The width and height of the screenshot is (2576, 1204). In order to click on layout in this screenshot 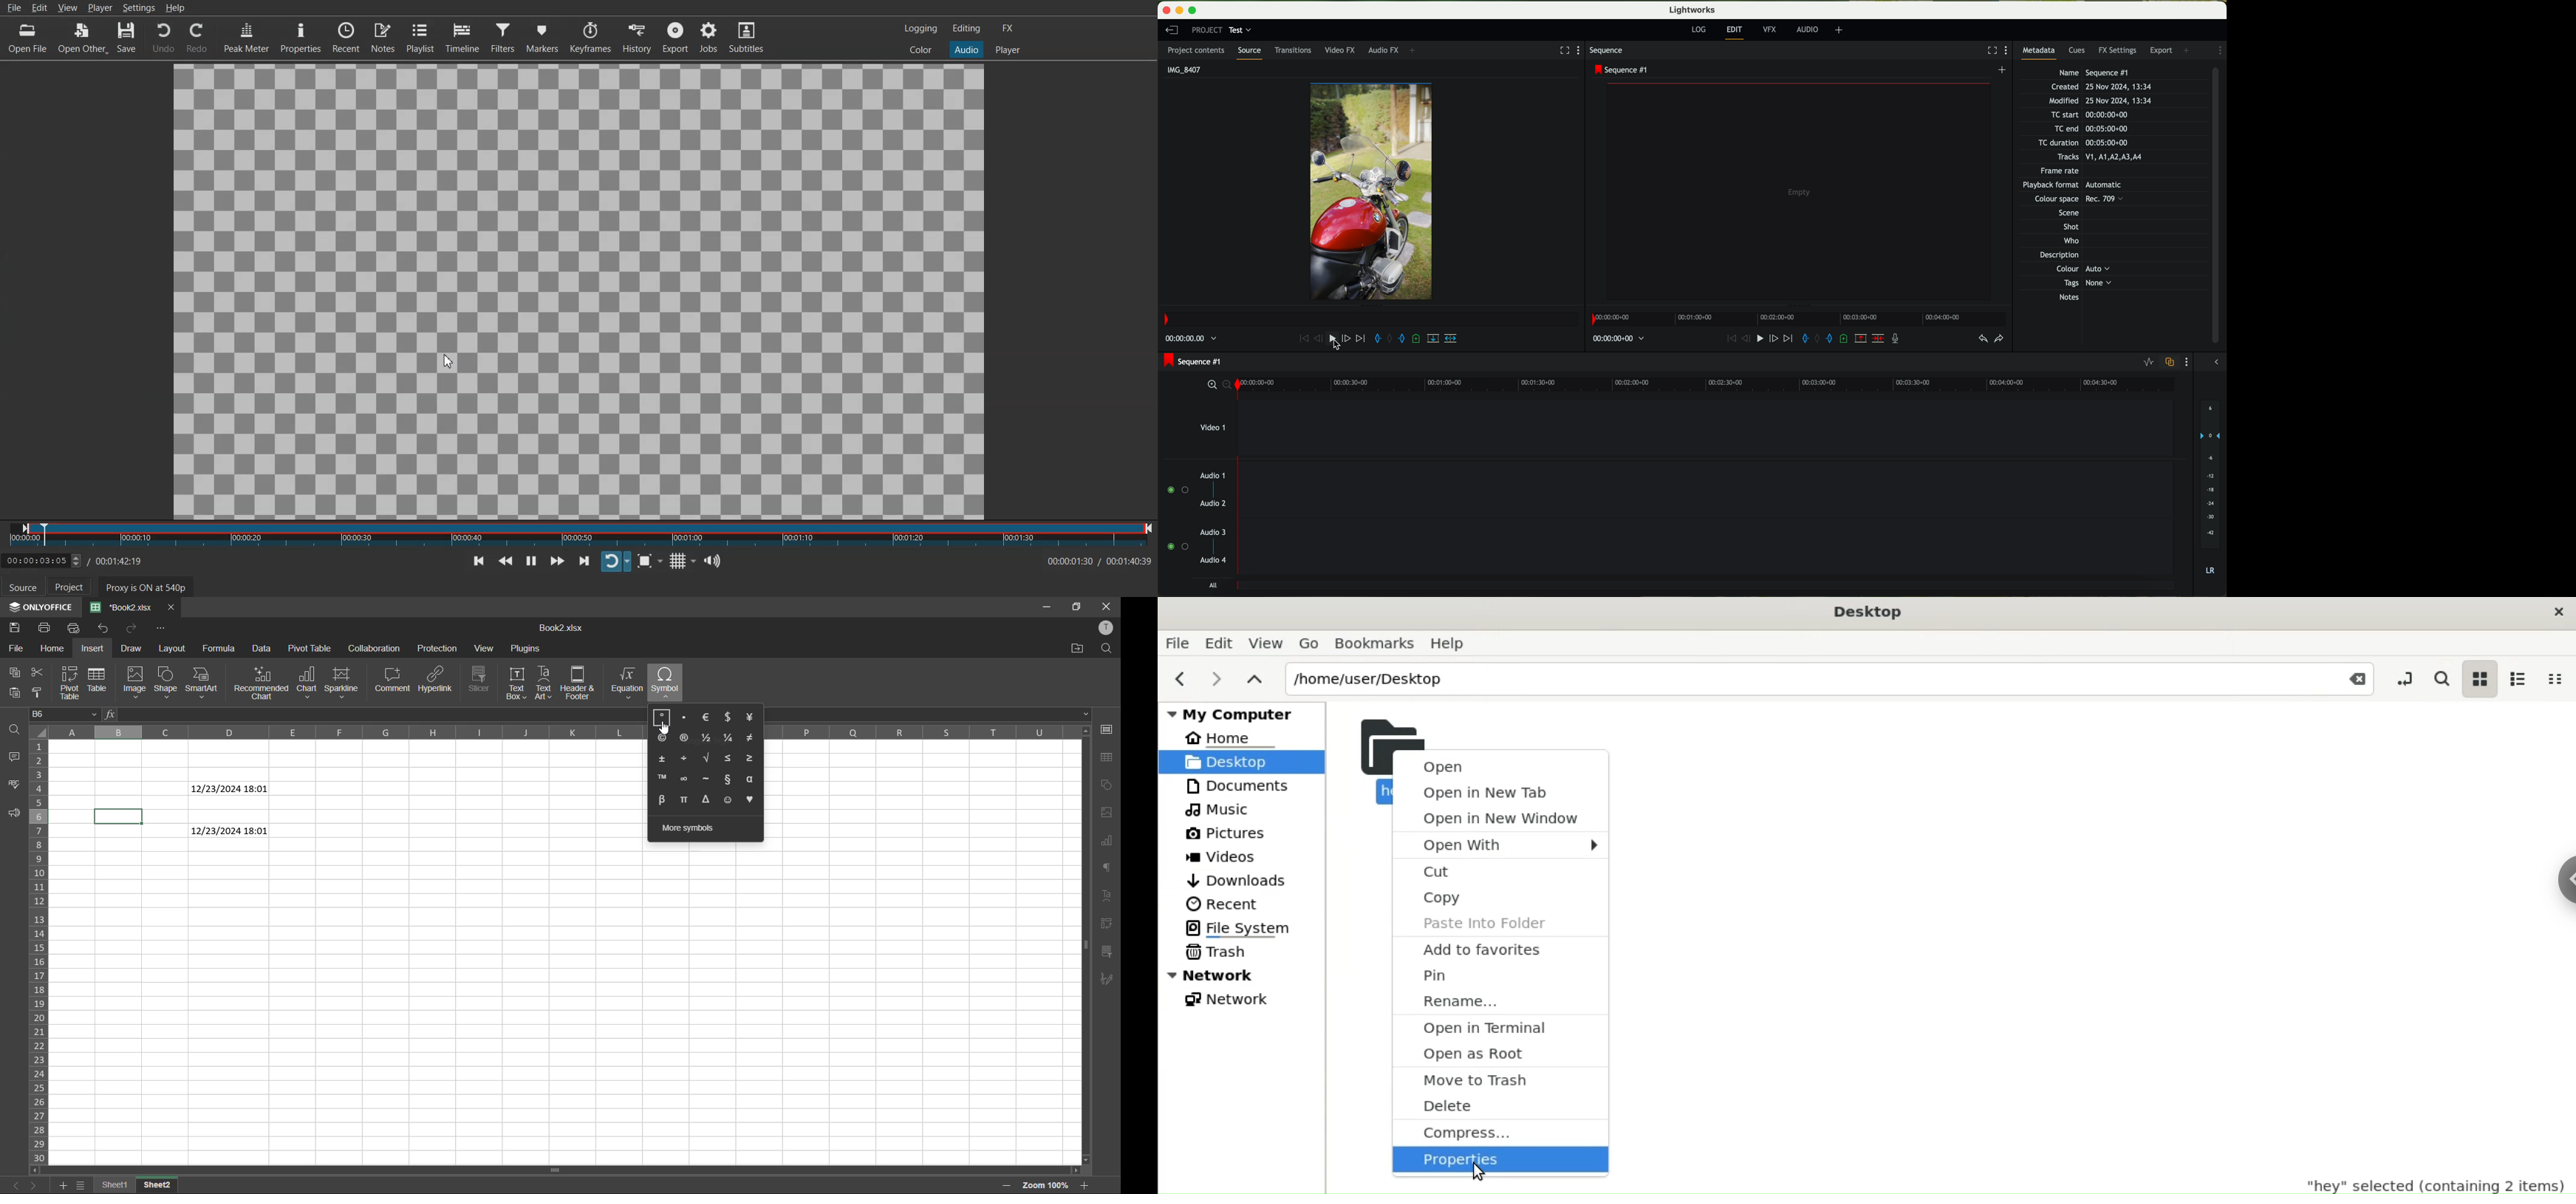, I will do `click(178, 648)`.